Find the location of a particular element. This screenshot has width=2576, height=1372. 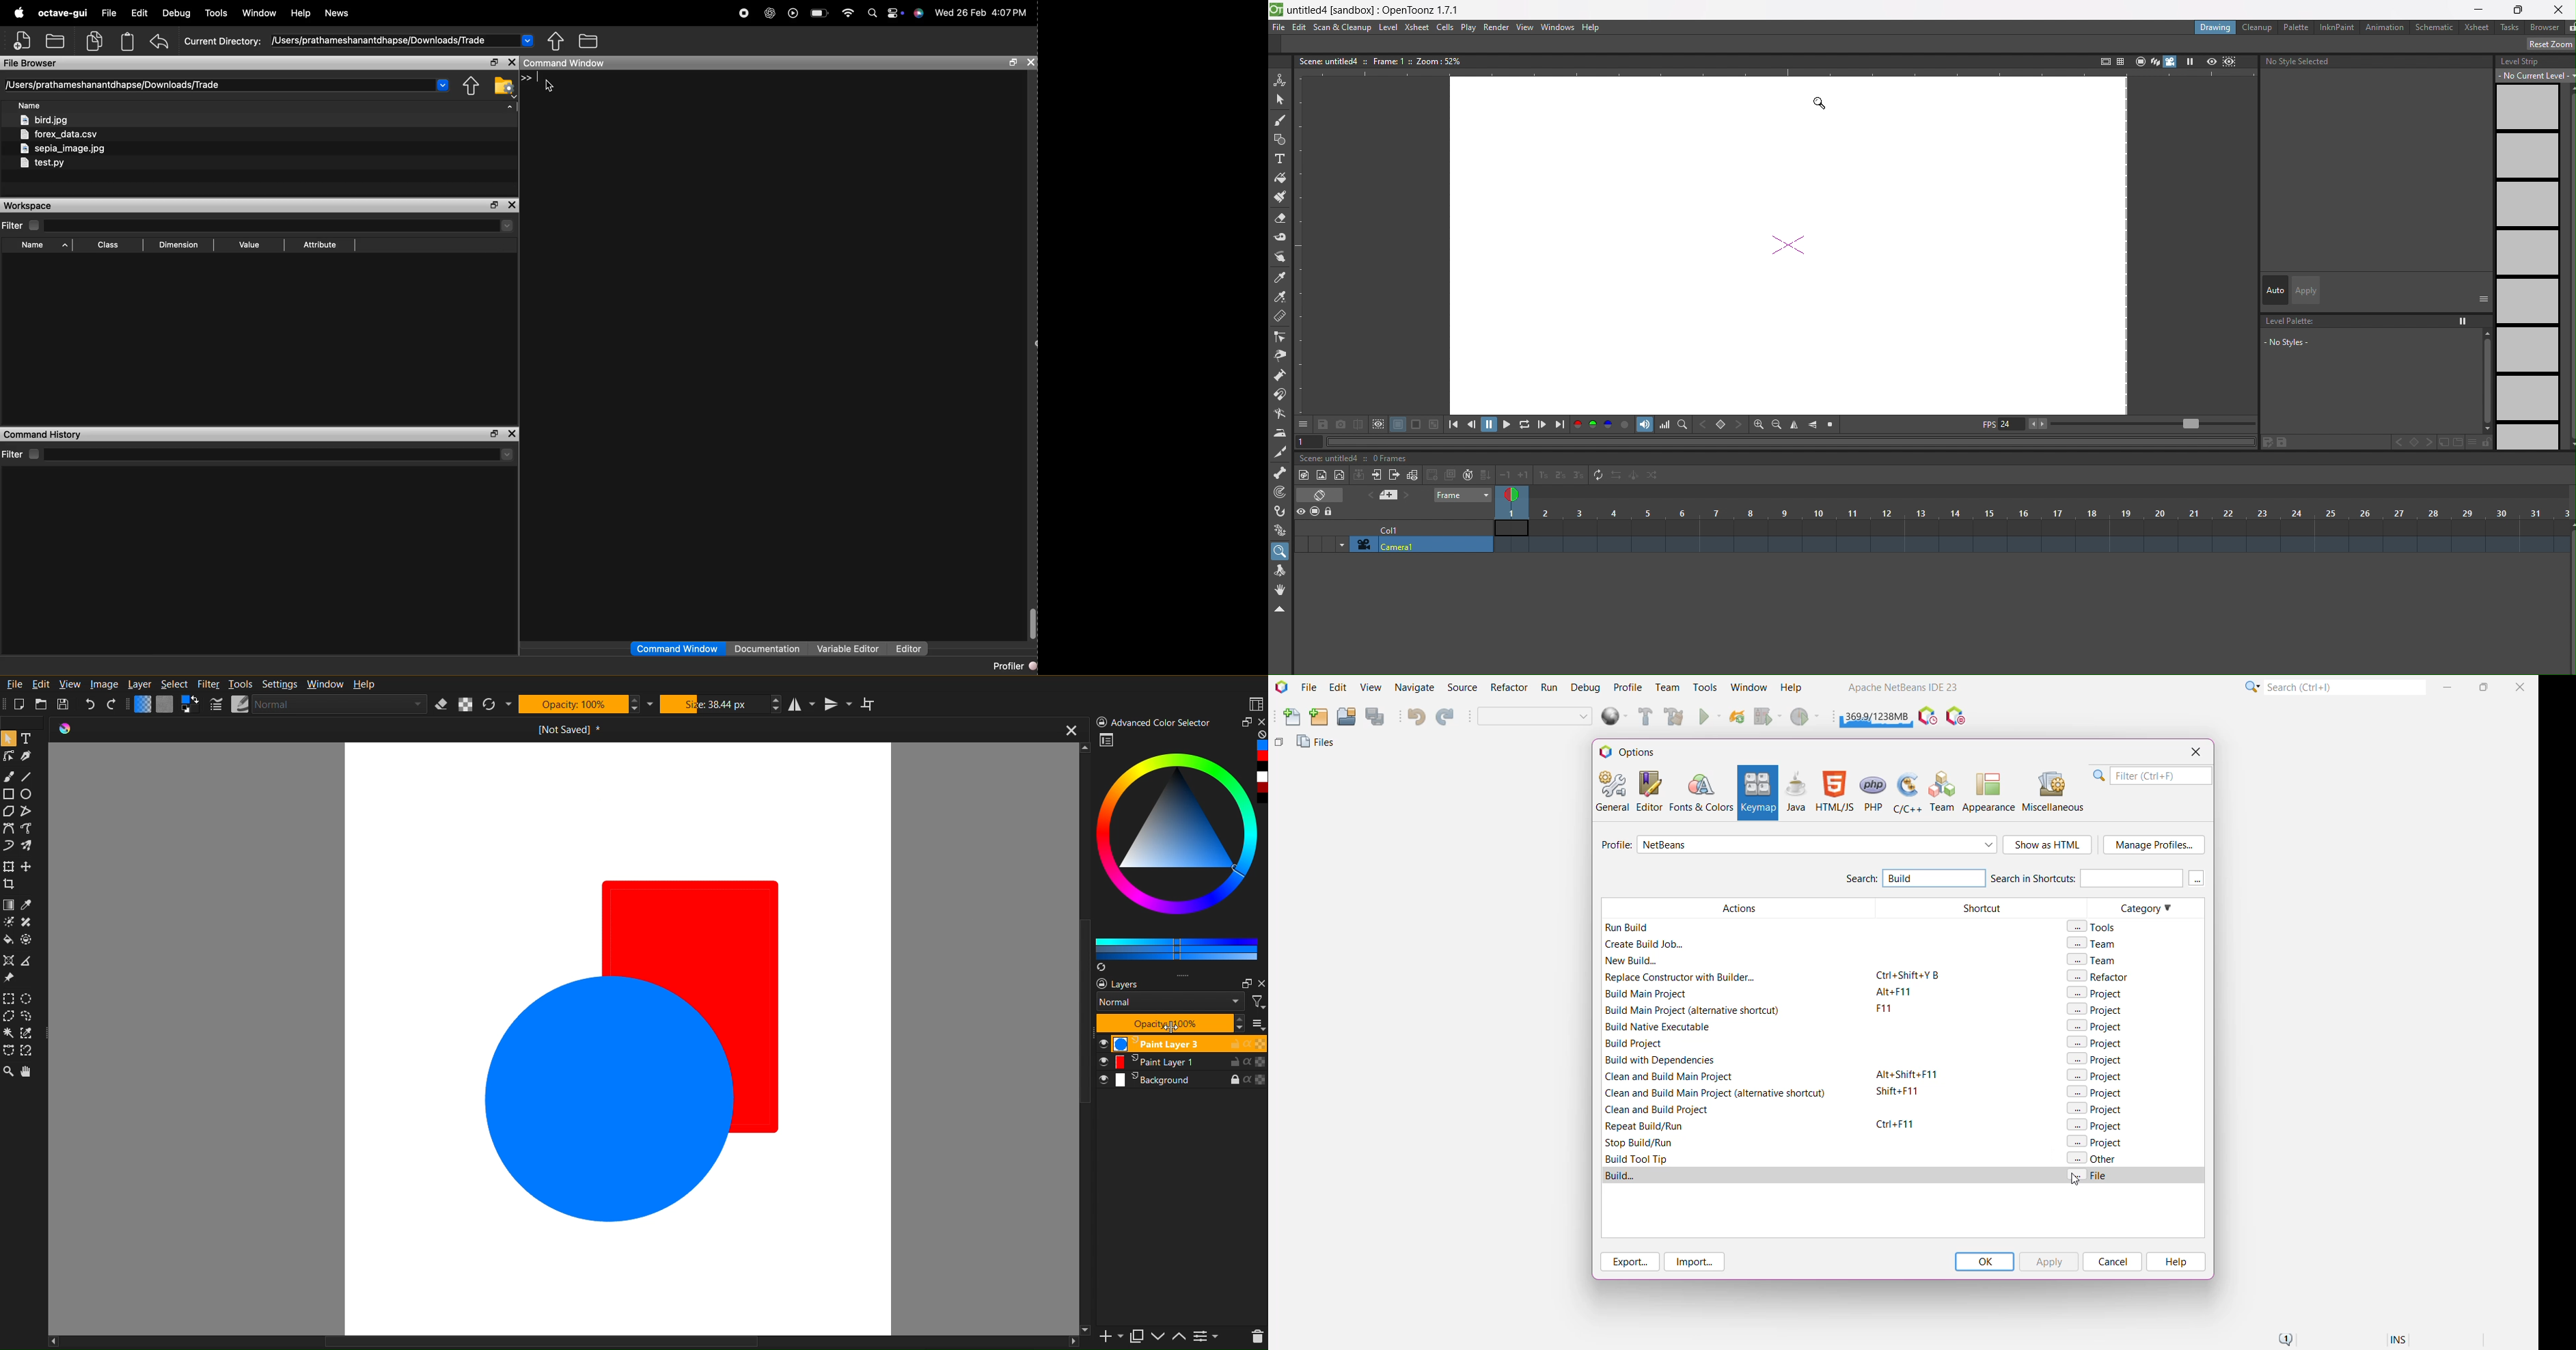

Color Tool is located at coordinates (29, 906).